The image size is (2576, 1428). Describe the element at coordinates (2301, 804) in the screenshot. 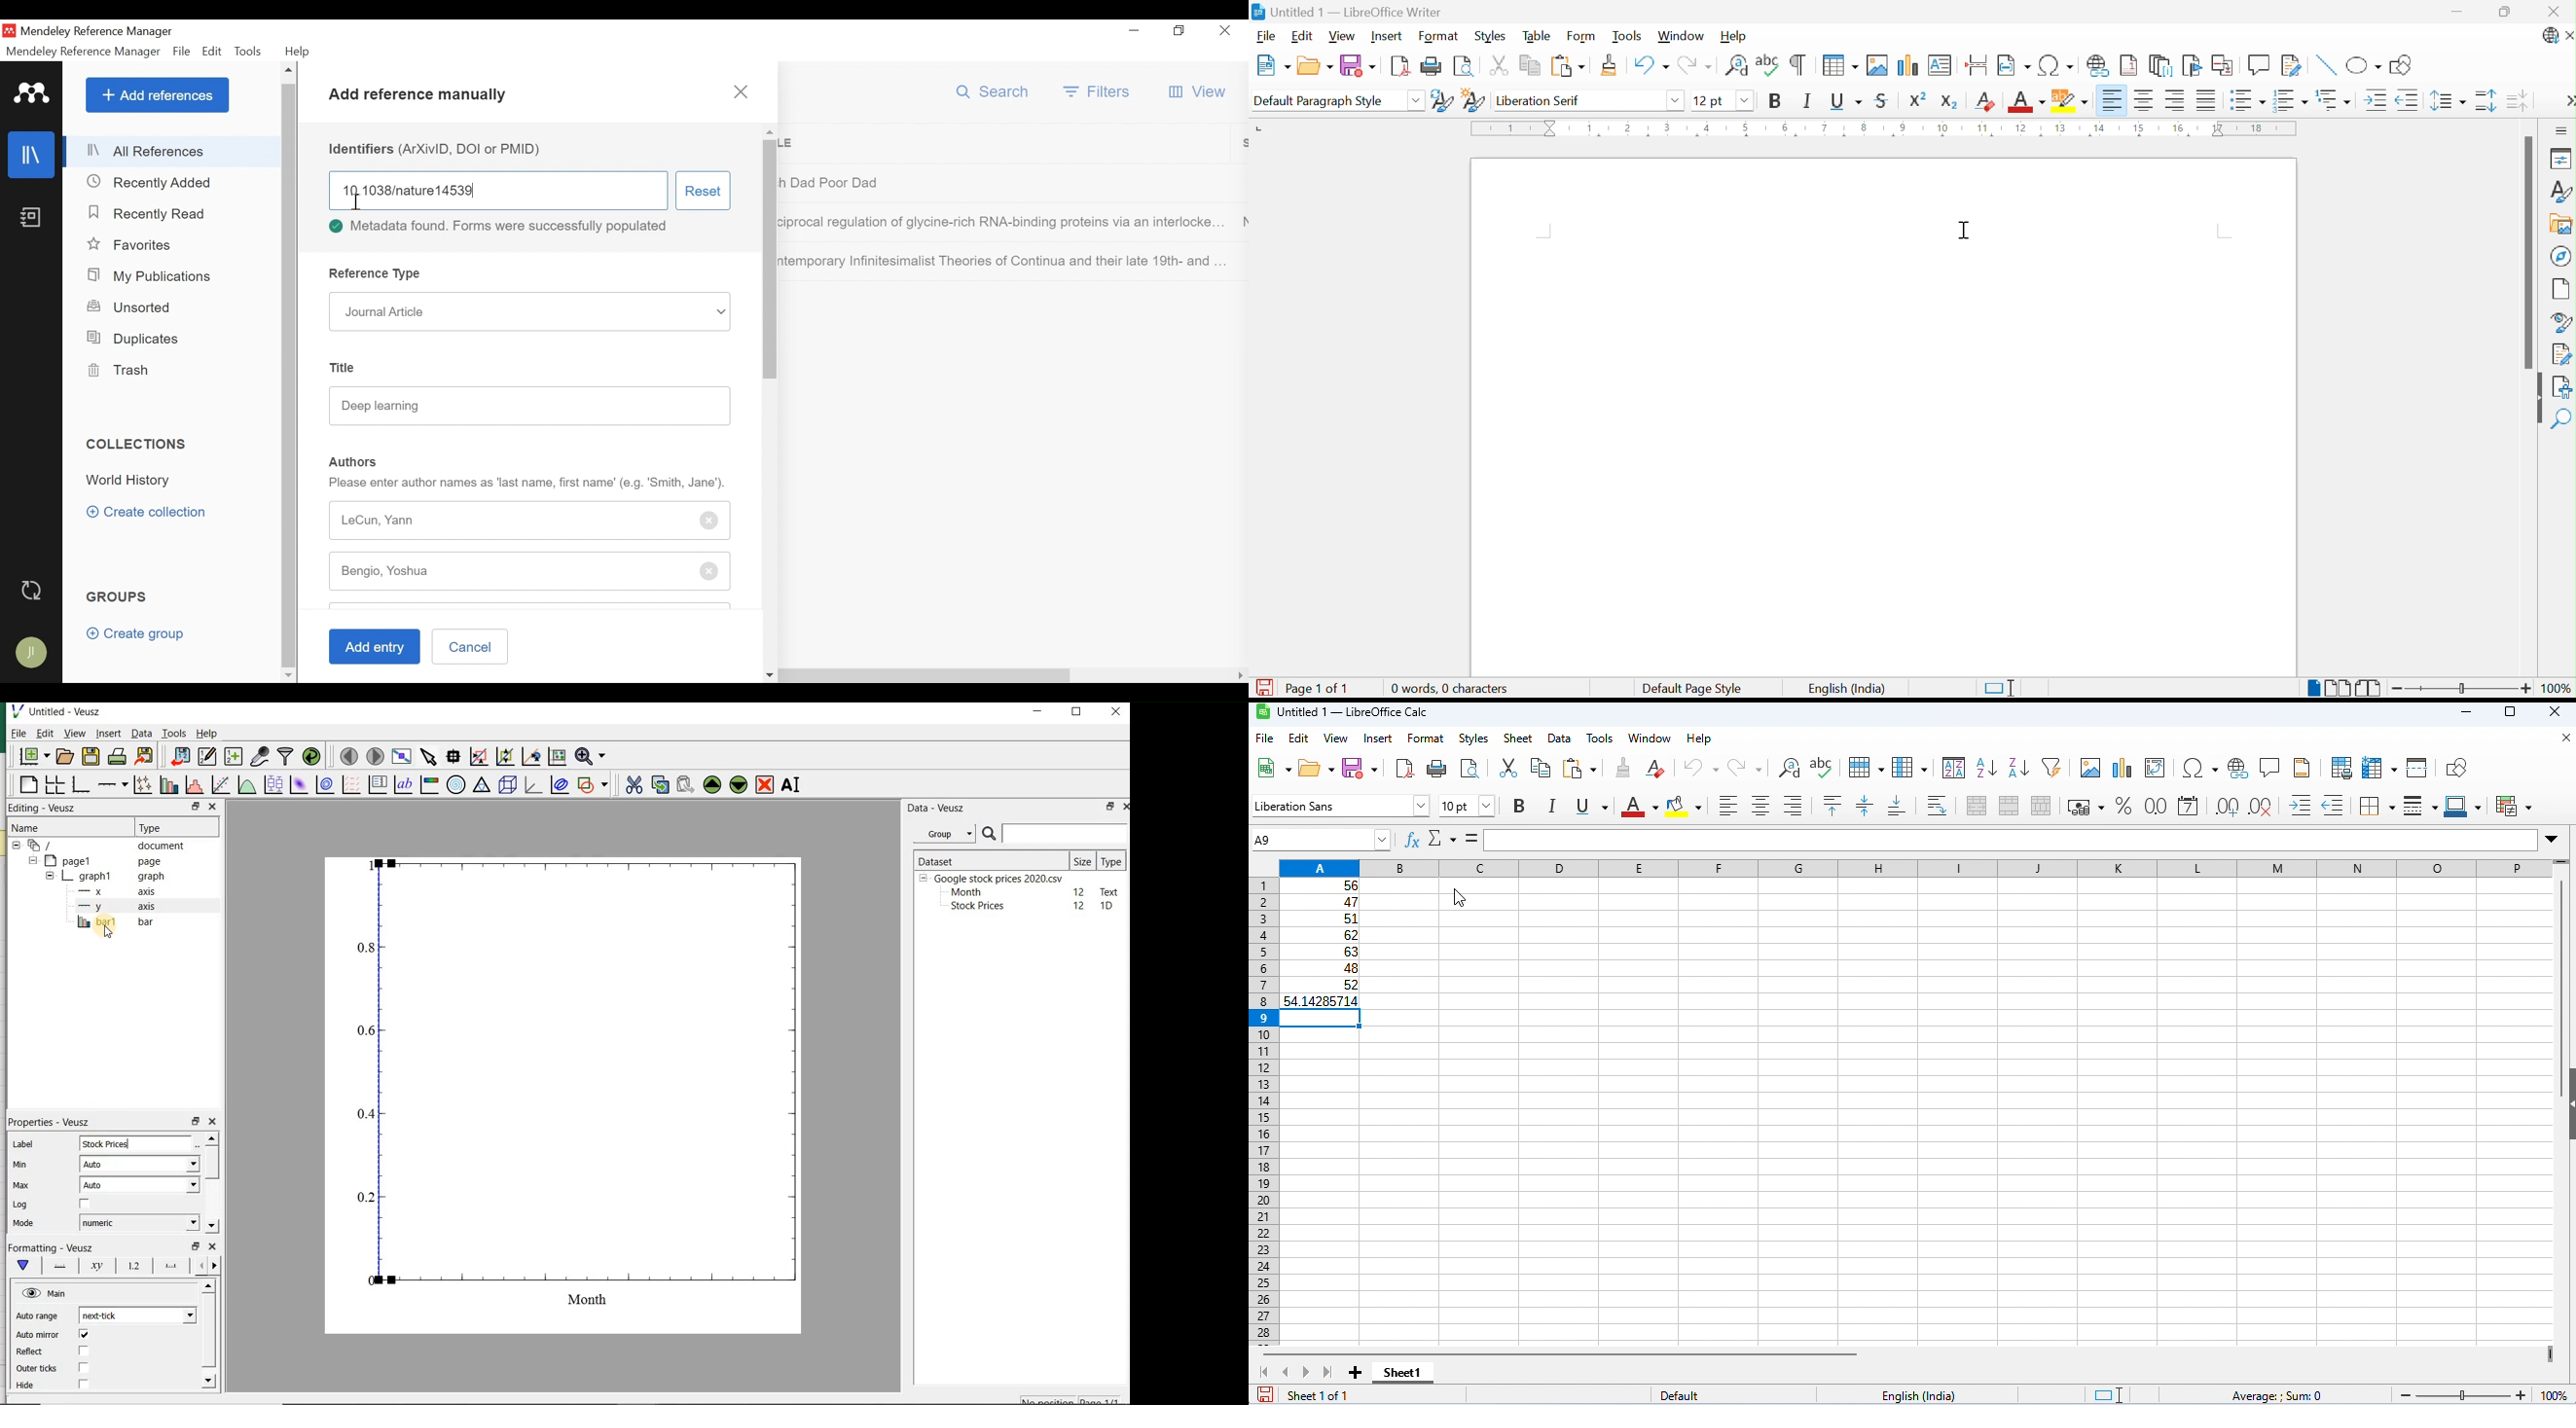

I see `increase indent` at that location.